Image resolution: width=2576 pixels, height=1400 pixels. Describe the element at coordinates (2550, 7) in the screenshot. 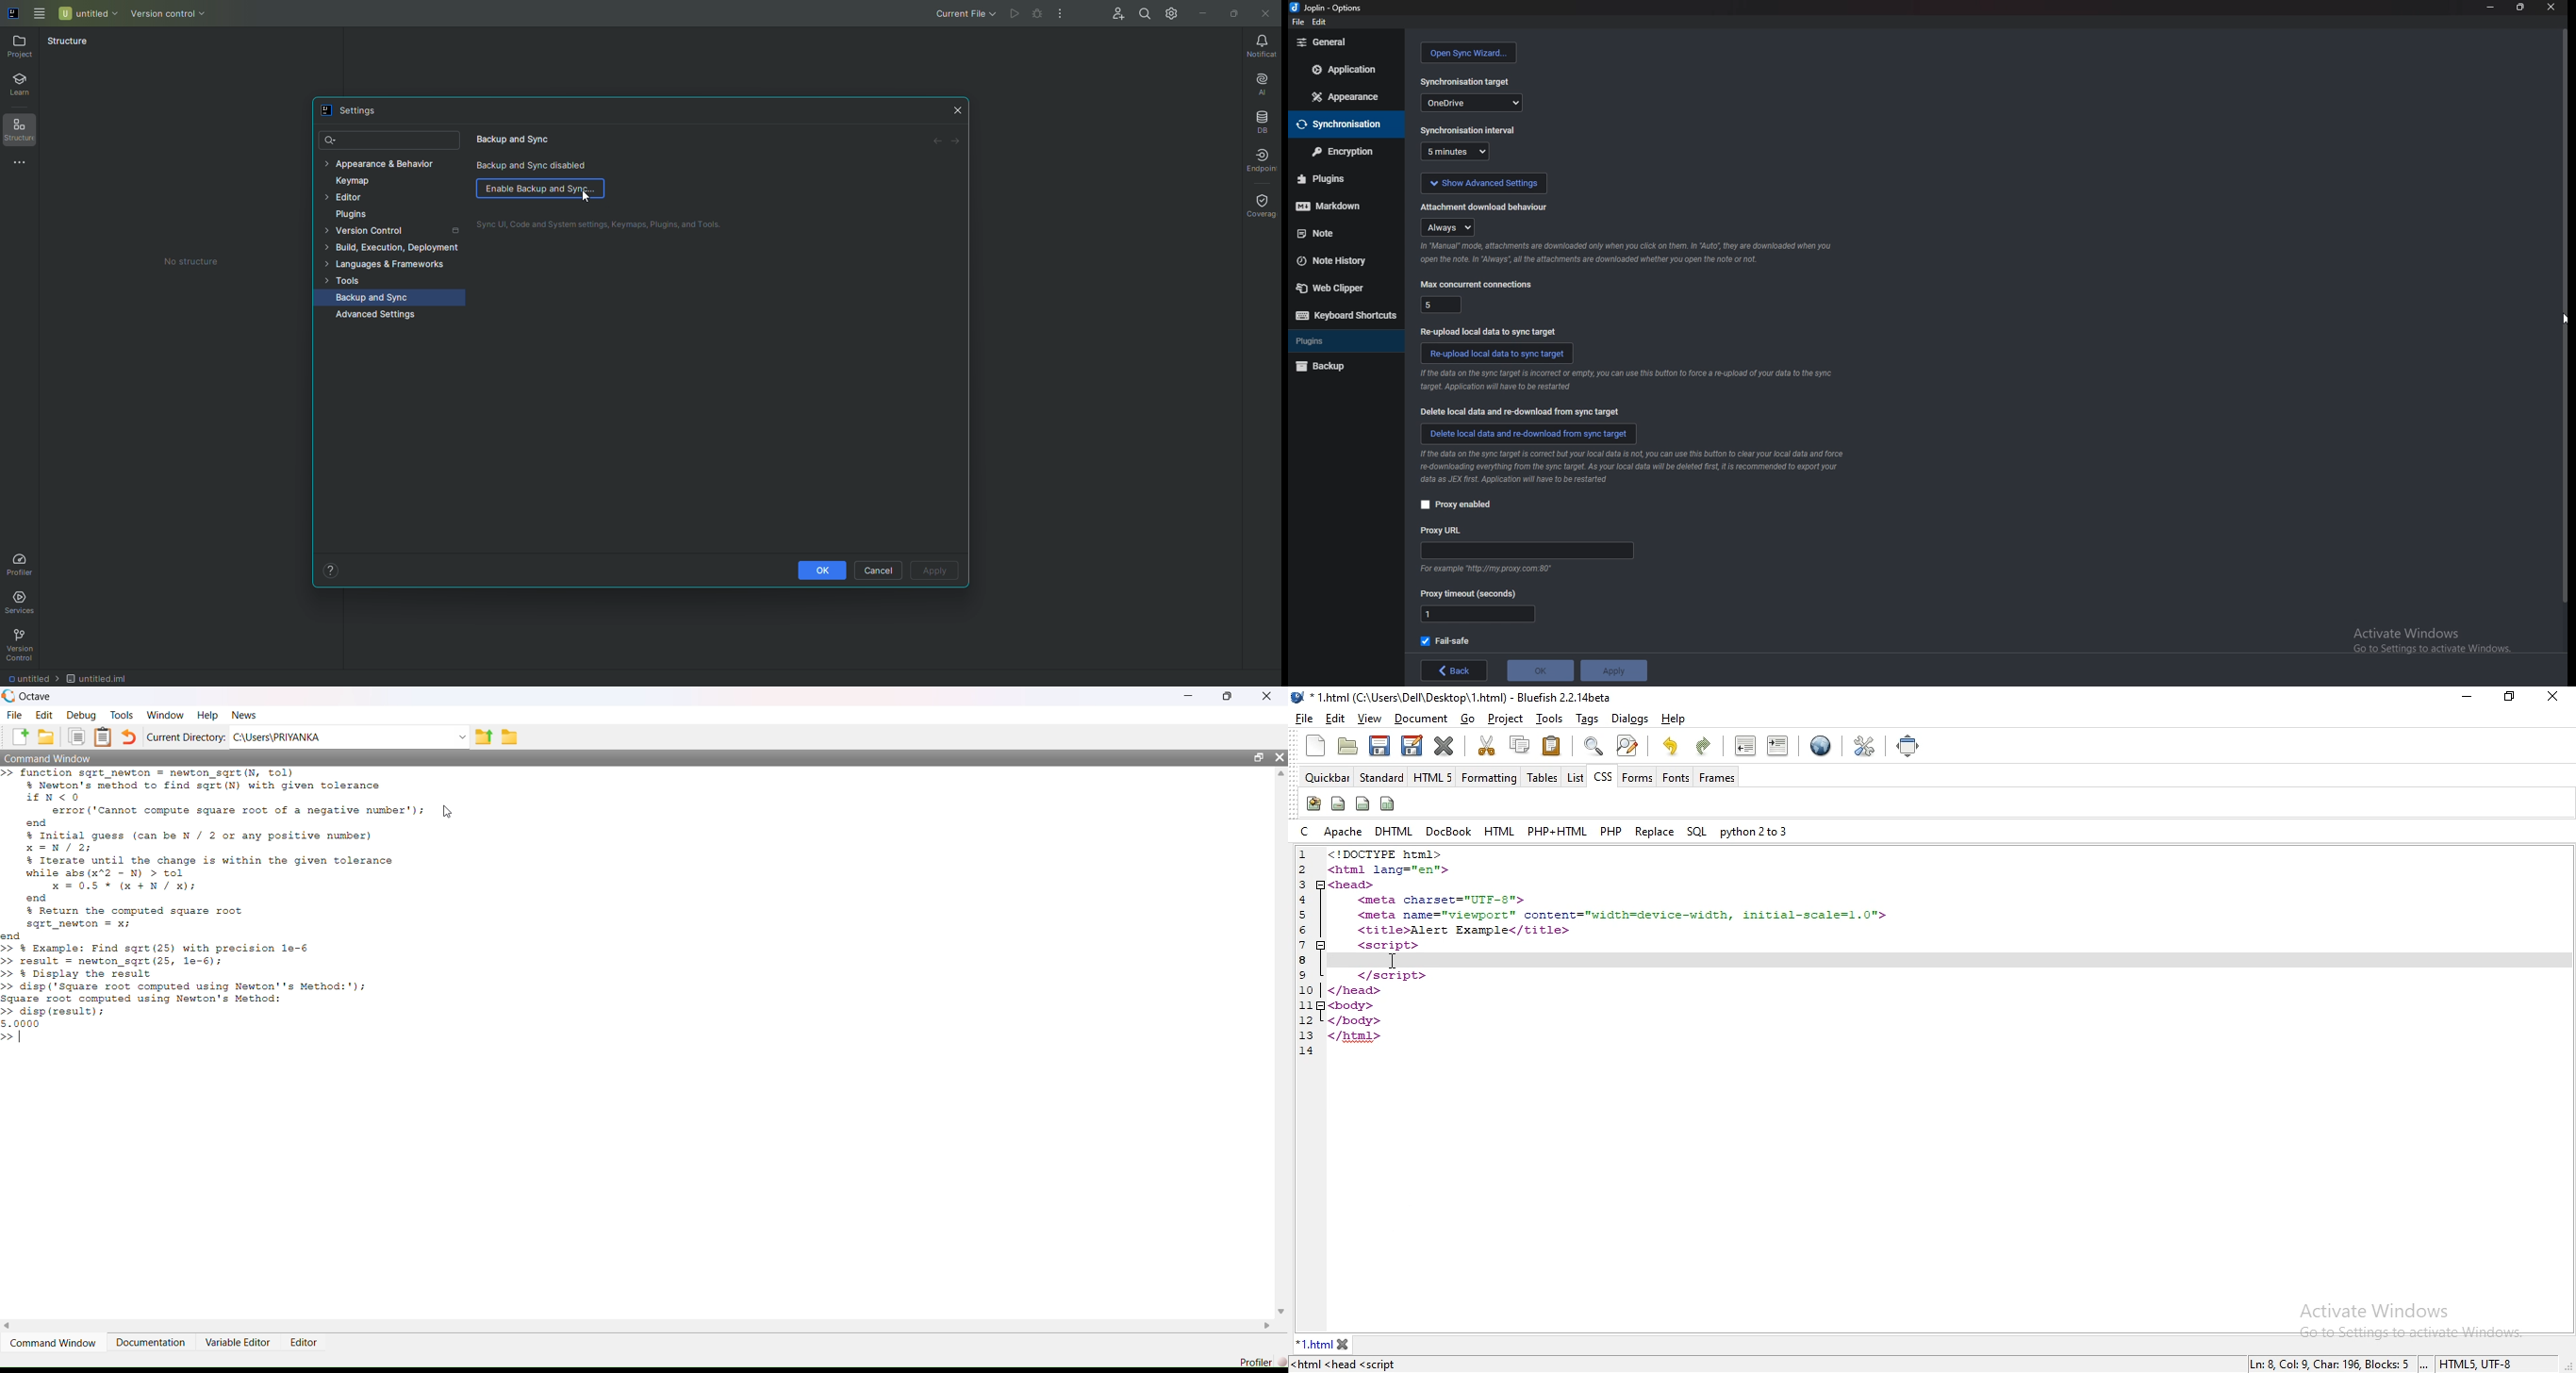

I see `close` at that location.